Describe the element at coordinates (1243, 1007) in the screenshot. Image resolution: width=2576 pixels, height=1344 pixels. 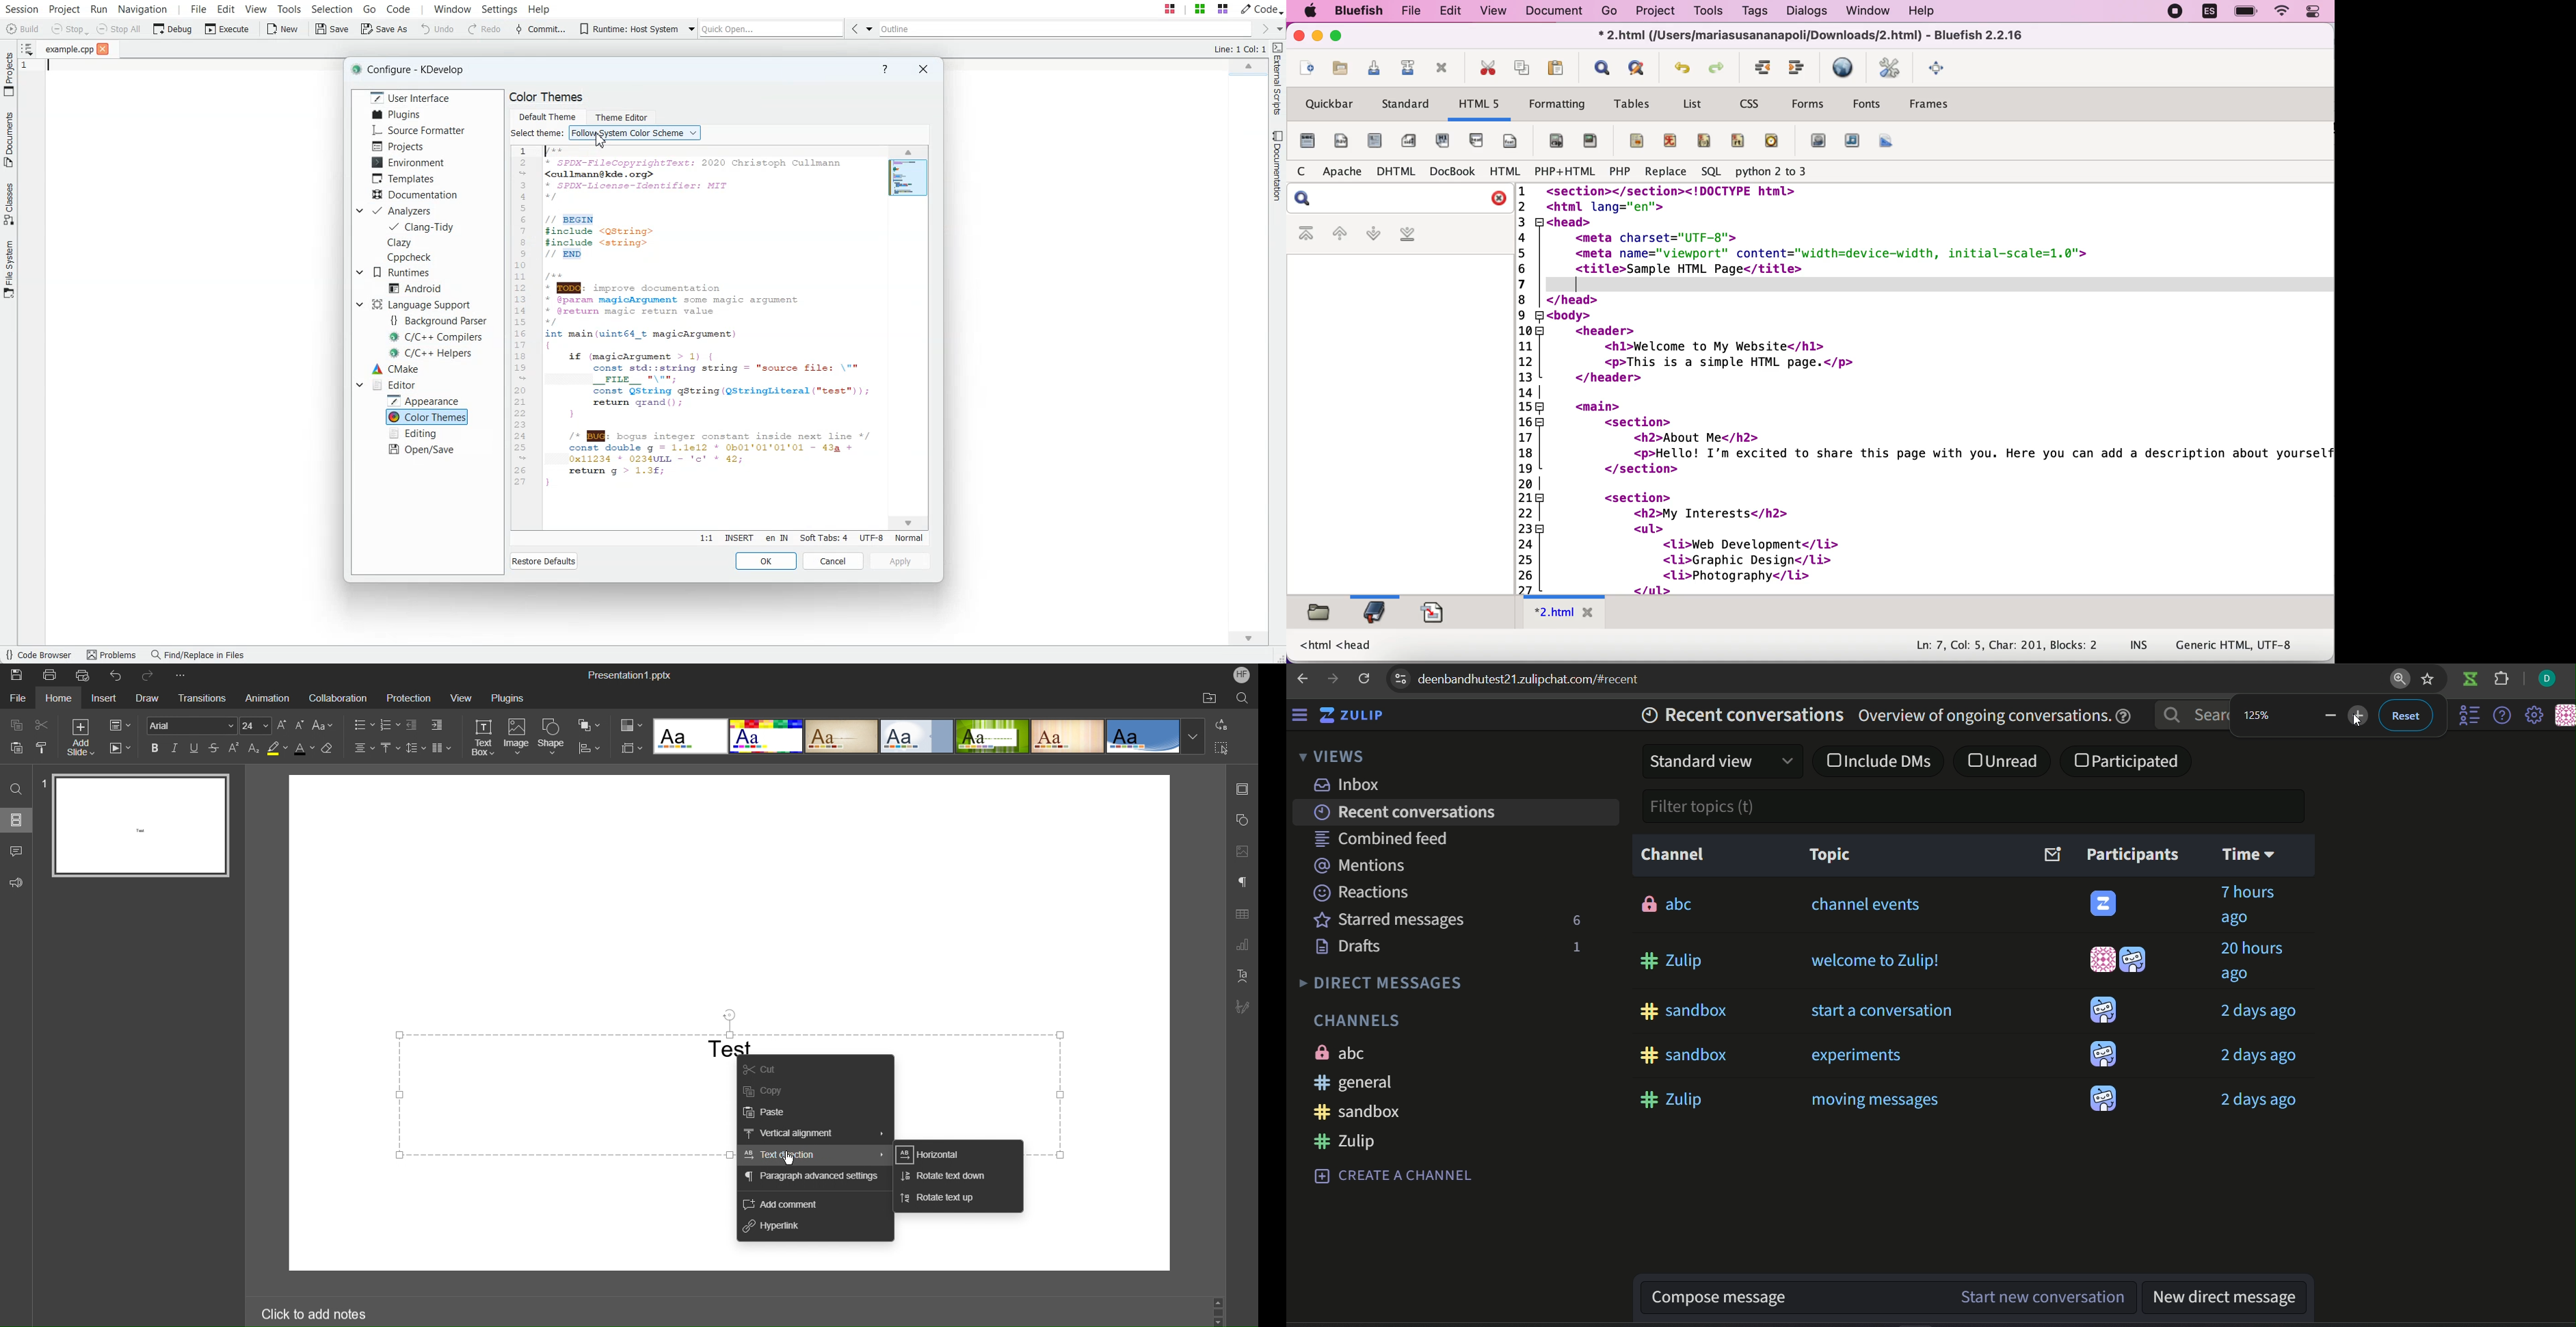
I see `Signature` at that location.